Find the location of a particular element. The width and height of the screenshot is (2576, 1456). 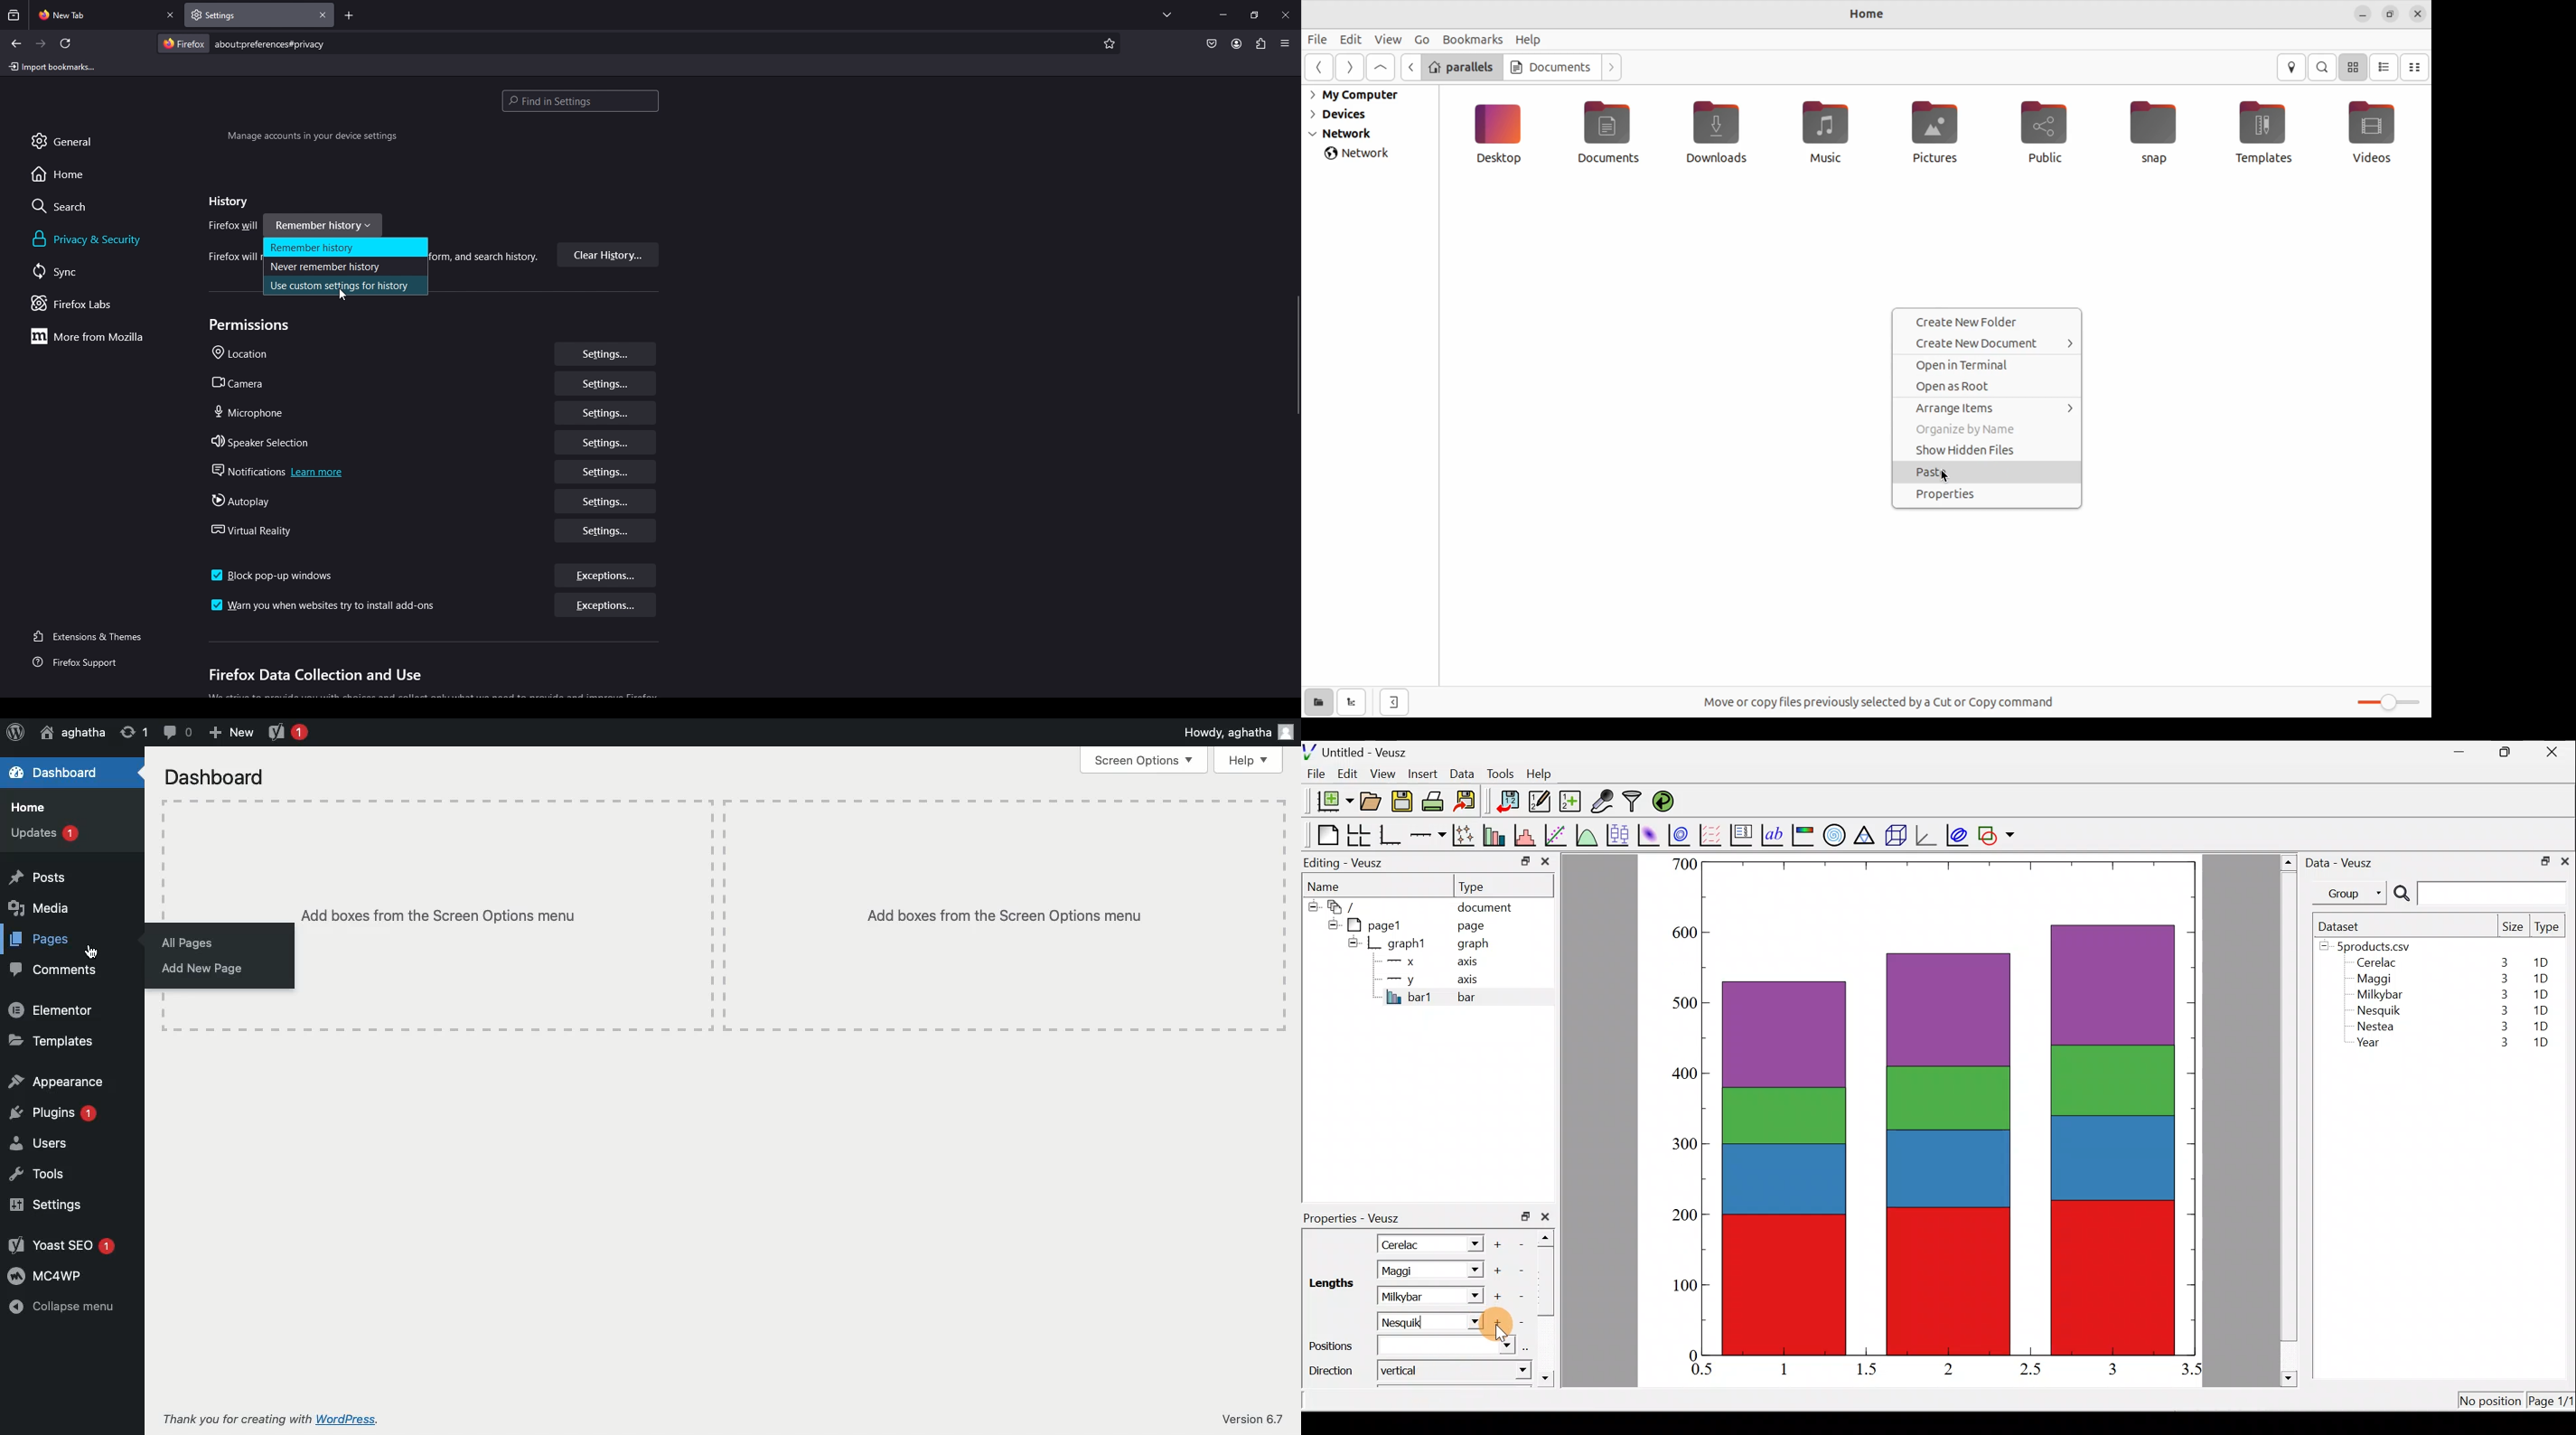

Settings is located at coordinates (45, 1205).